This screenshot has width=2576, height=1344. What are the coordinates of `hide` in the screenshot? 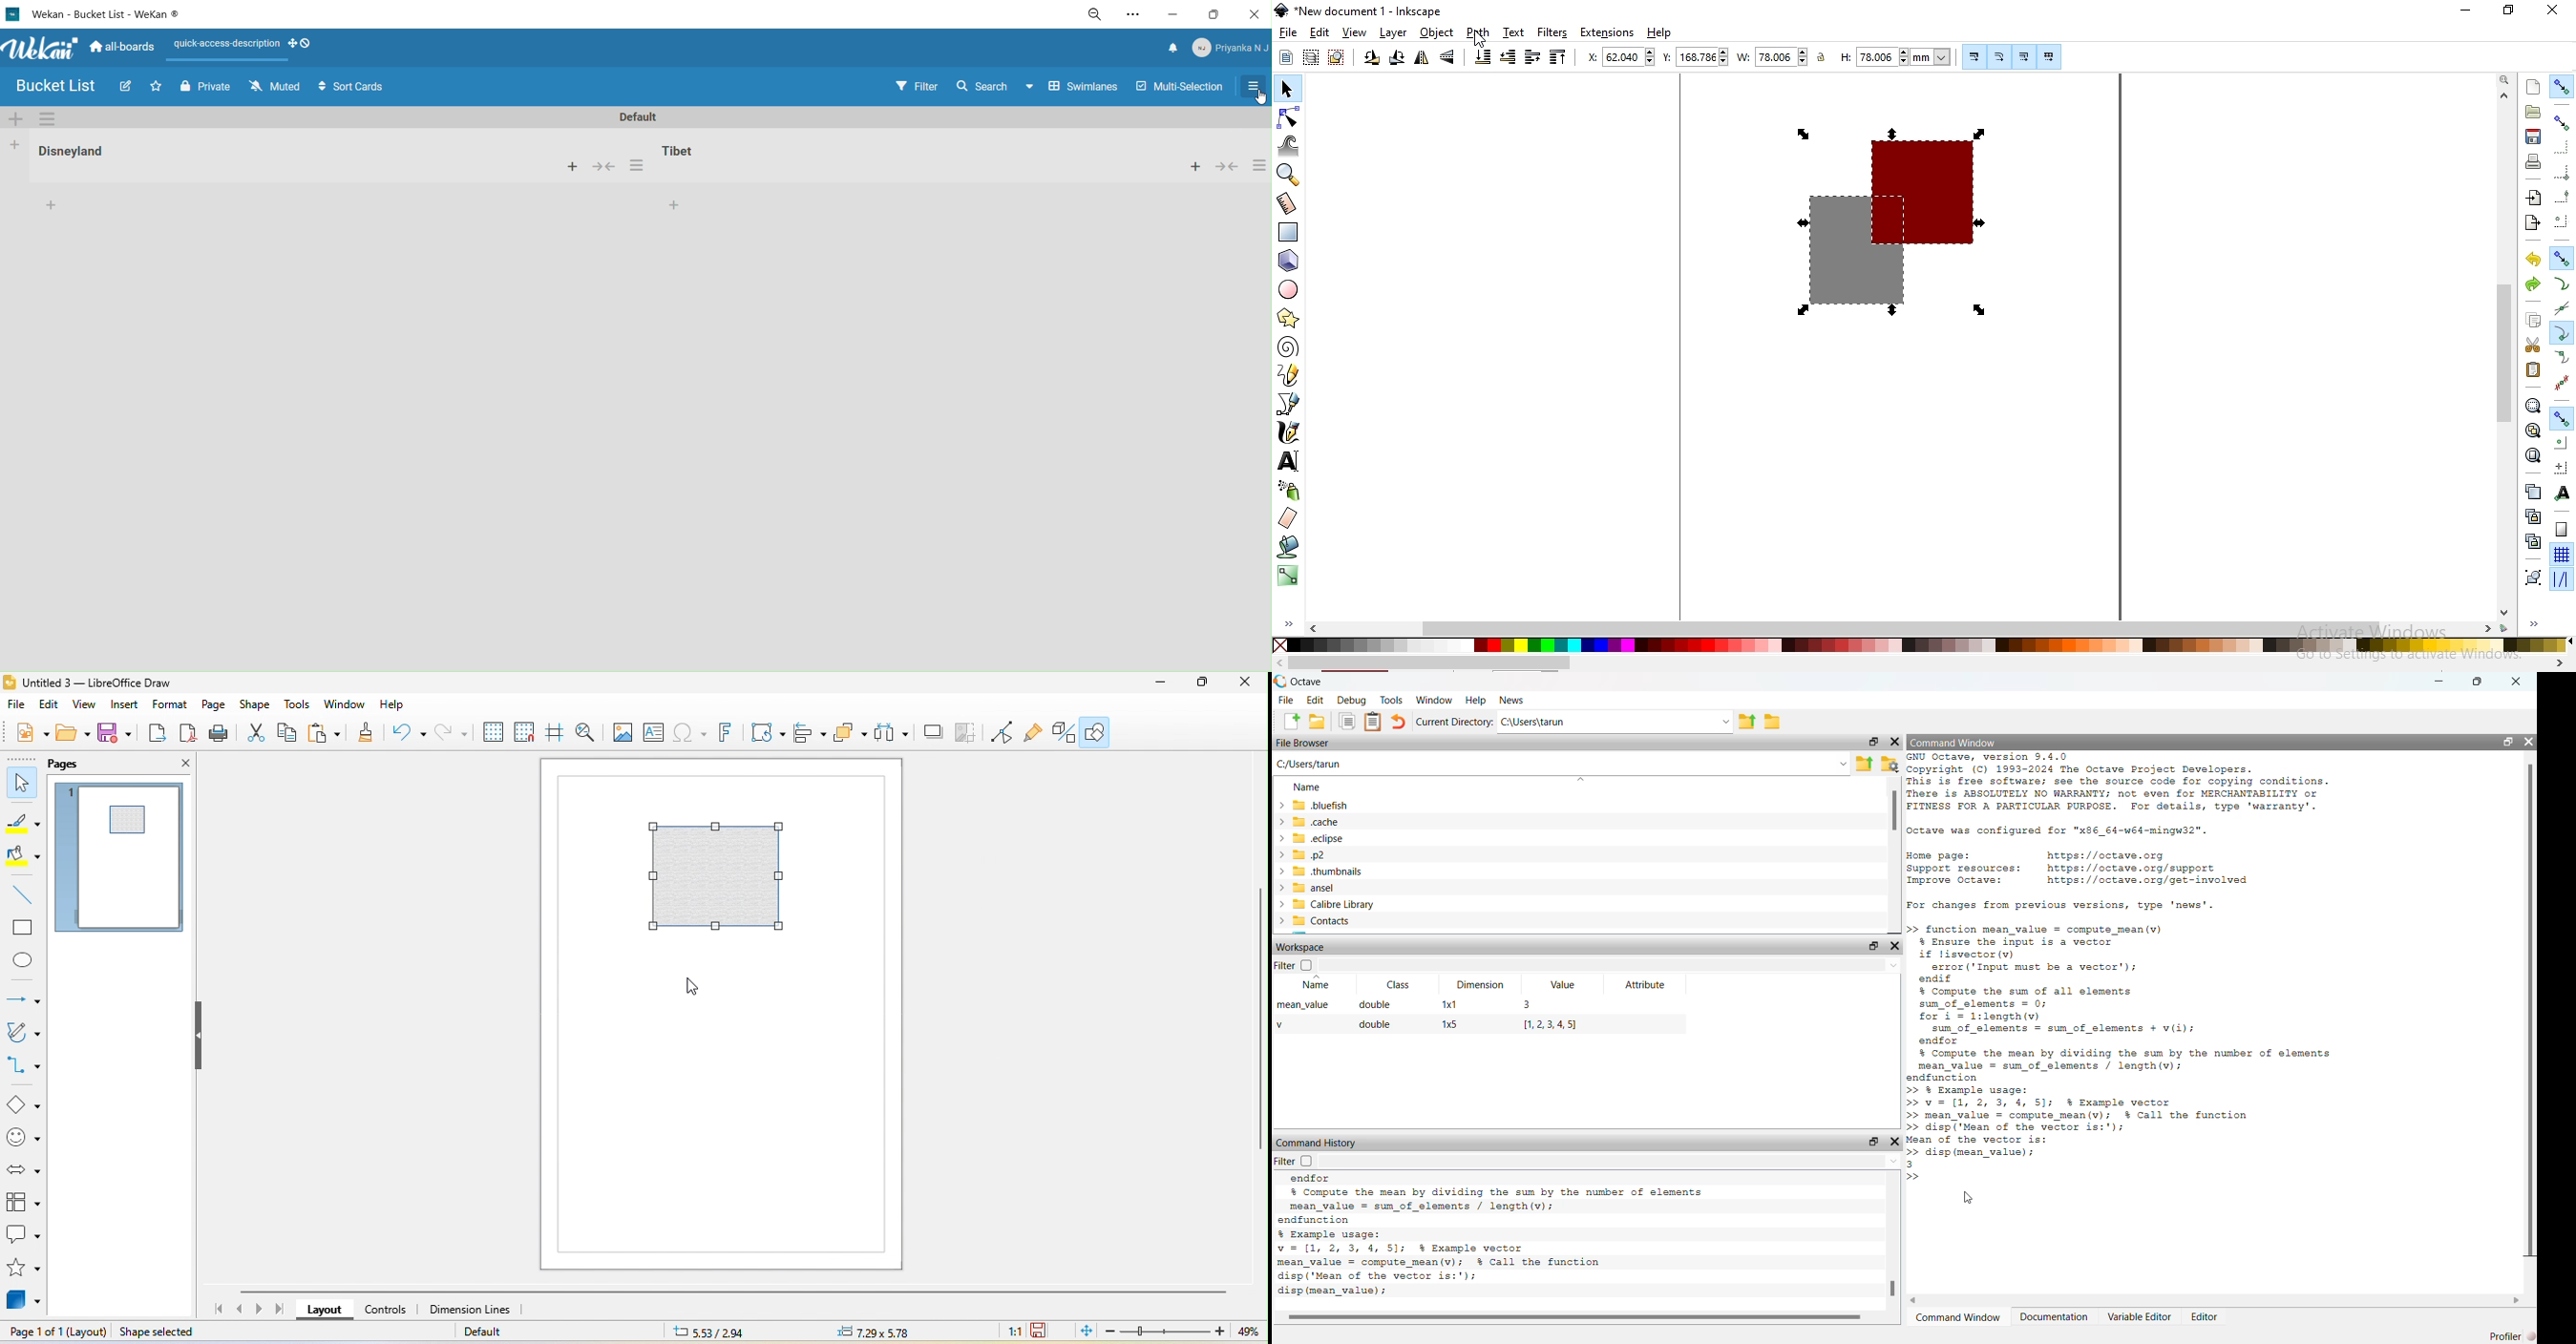 It's located at (200, 1037).